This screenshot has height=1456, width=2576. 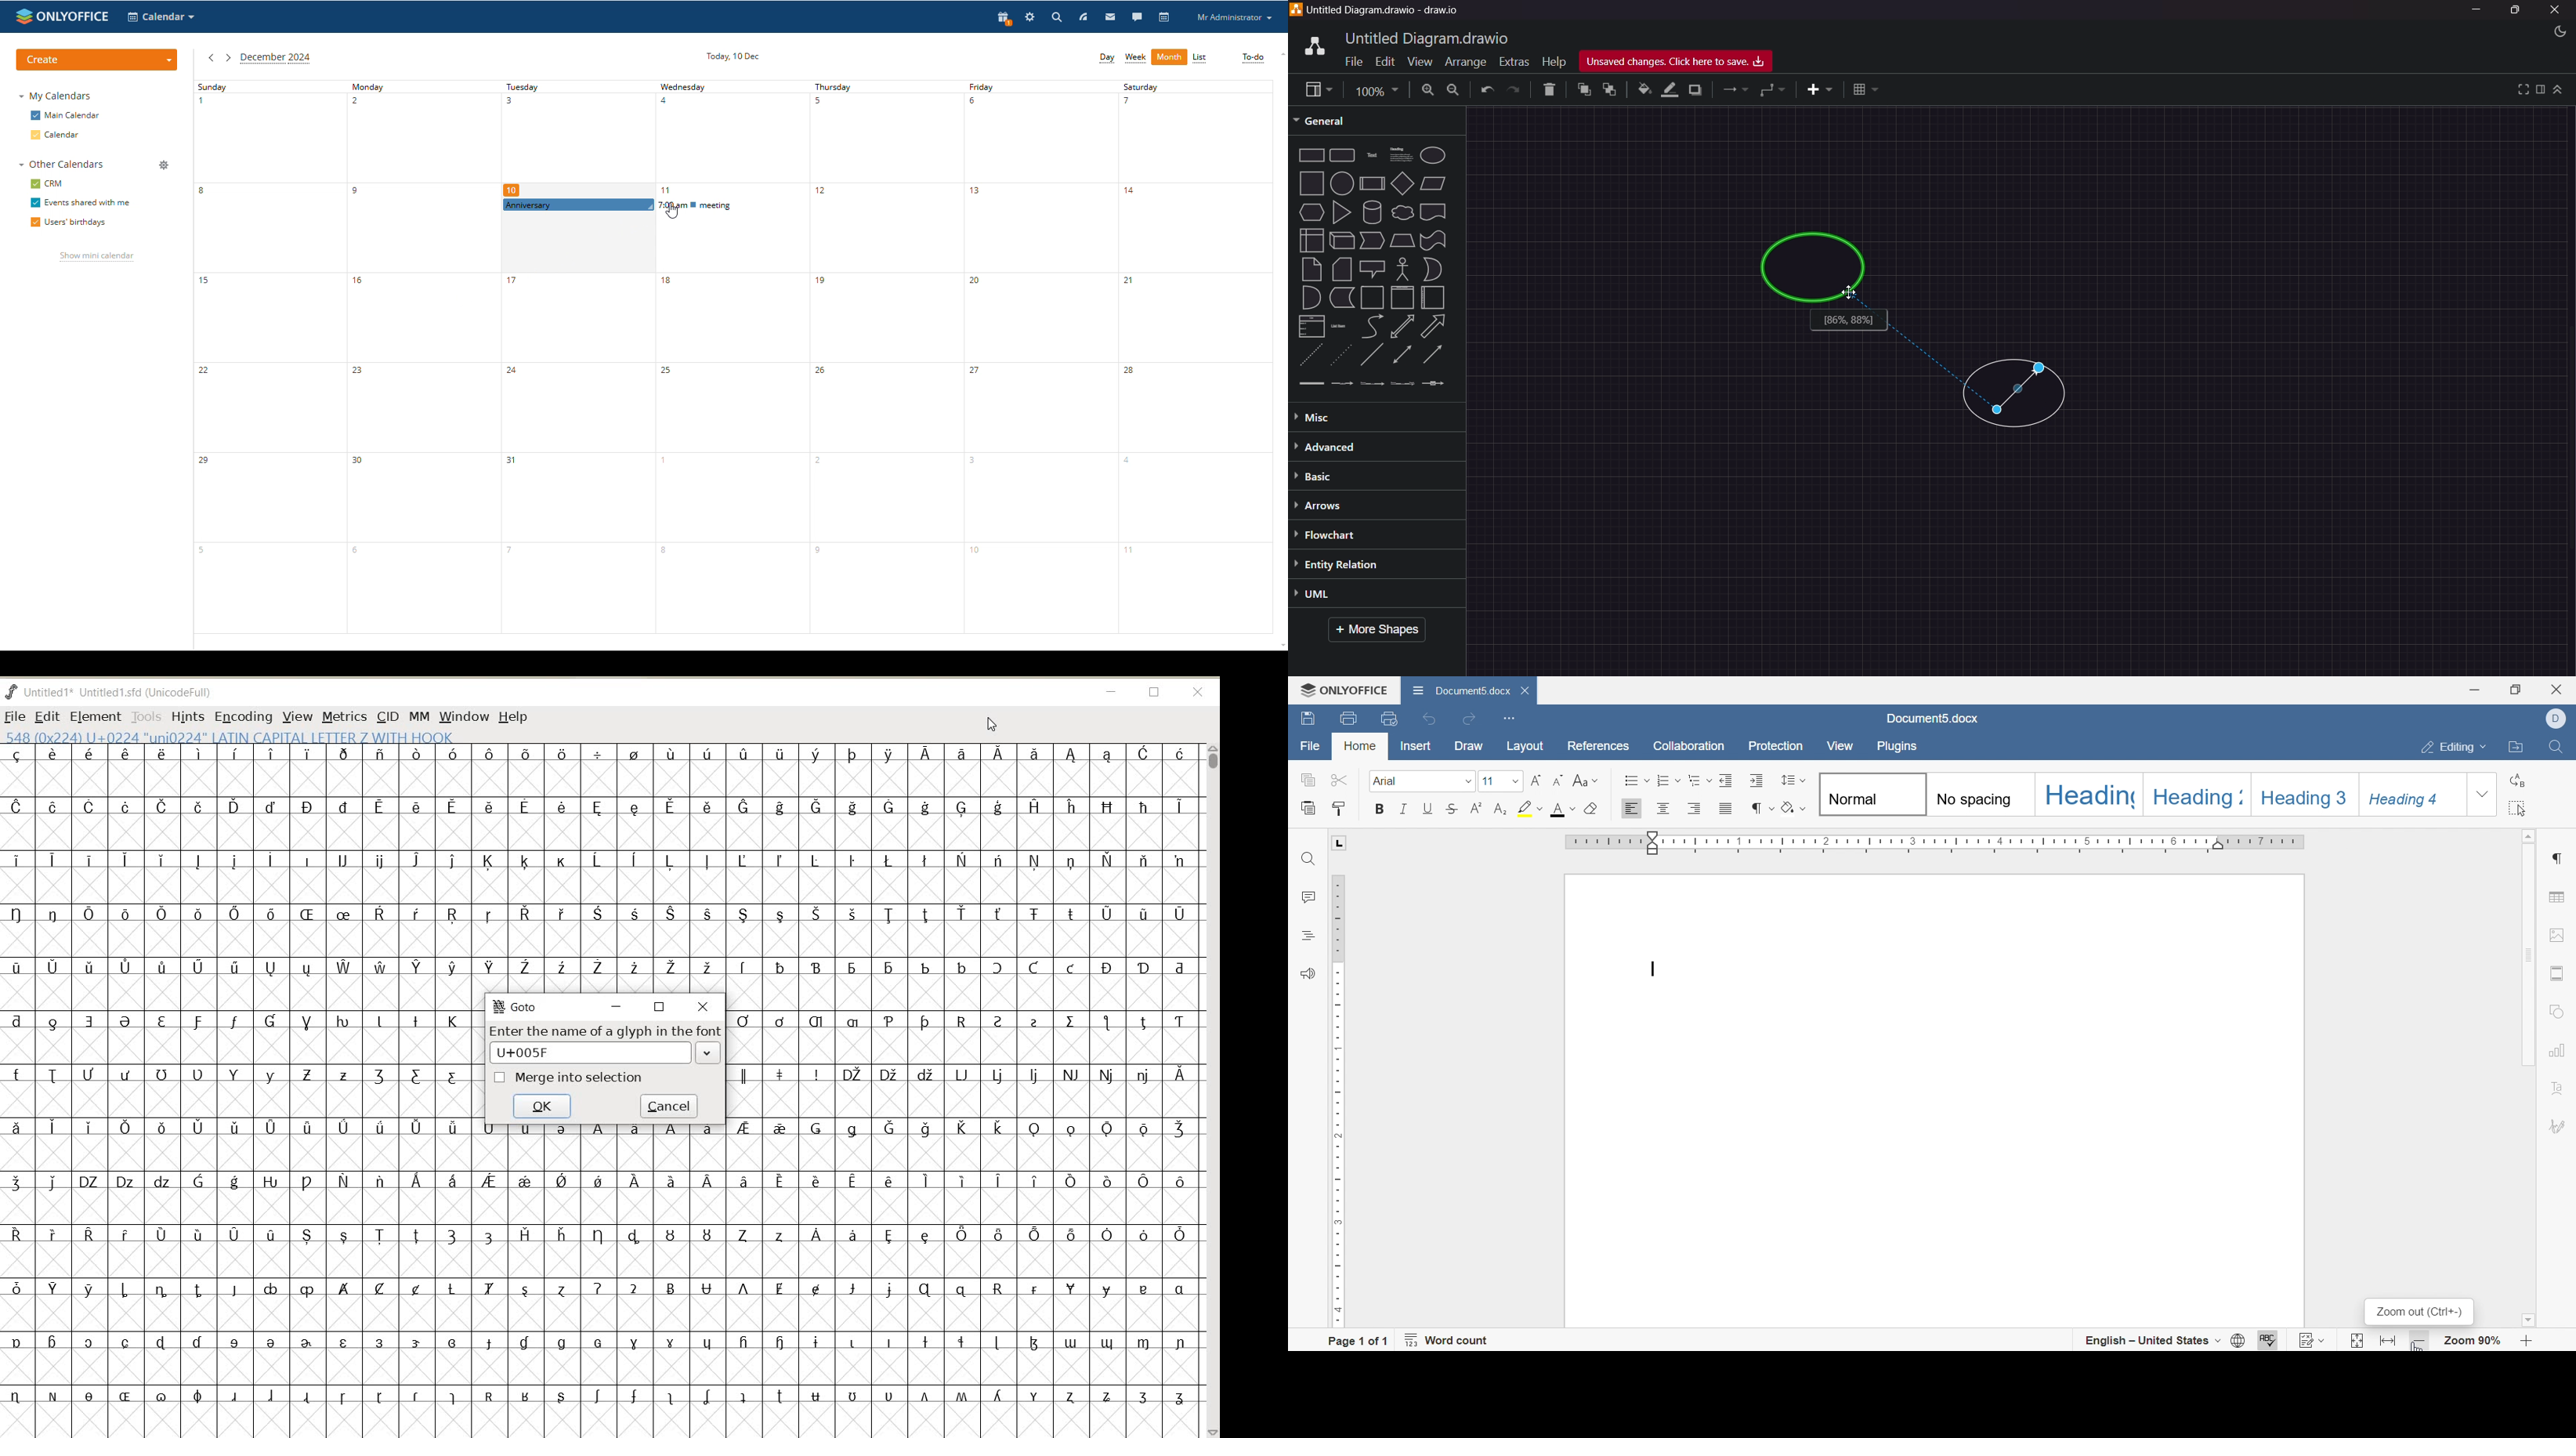 What do you see at coordinates (1448, 1342) in the screenshot?
I see `word count` at bounding box center [1448, 1342].